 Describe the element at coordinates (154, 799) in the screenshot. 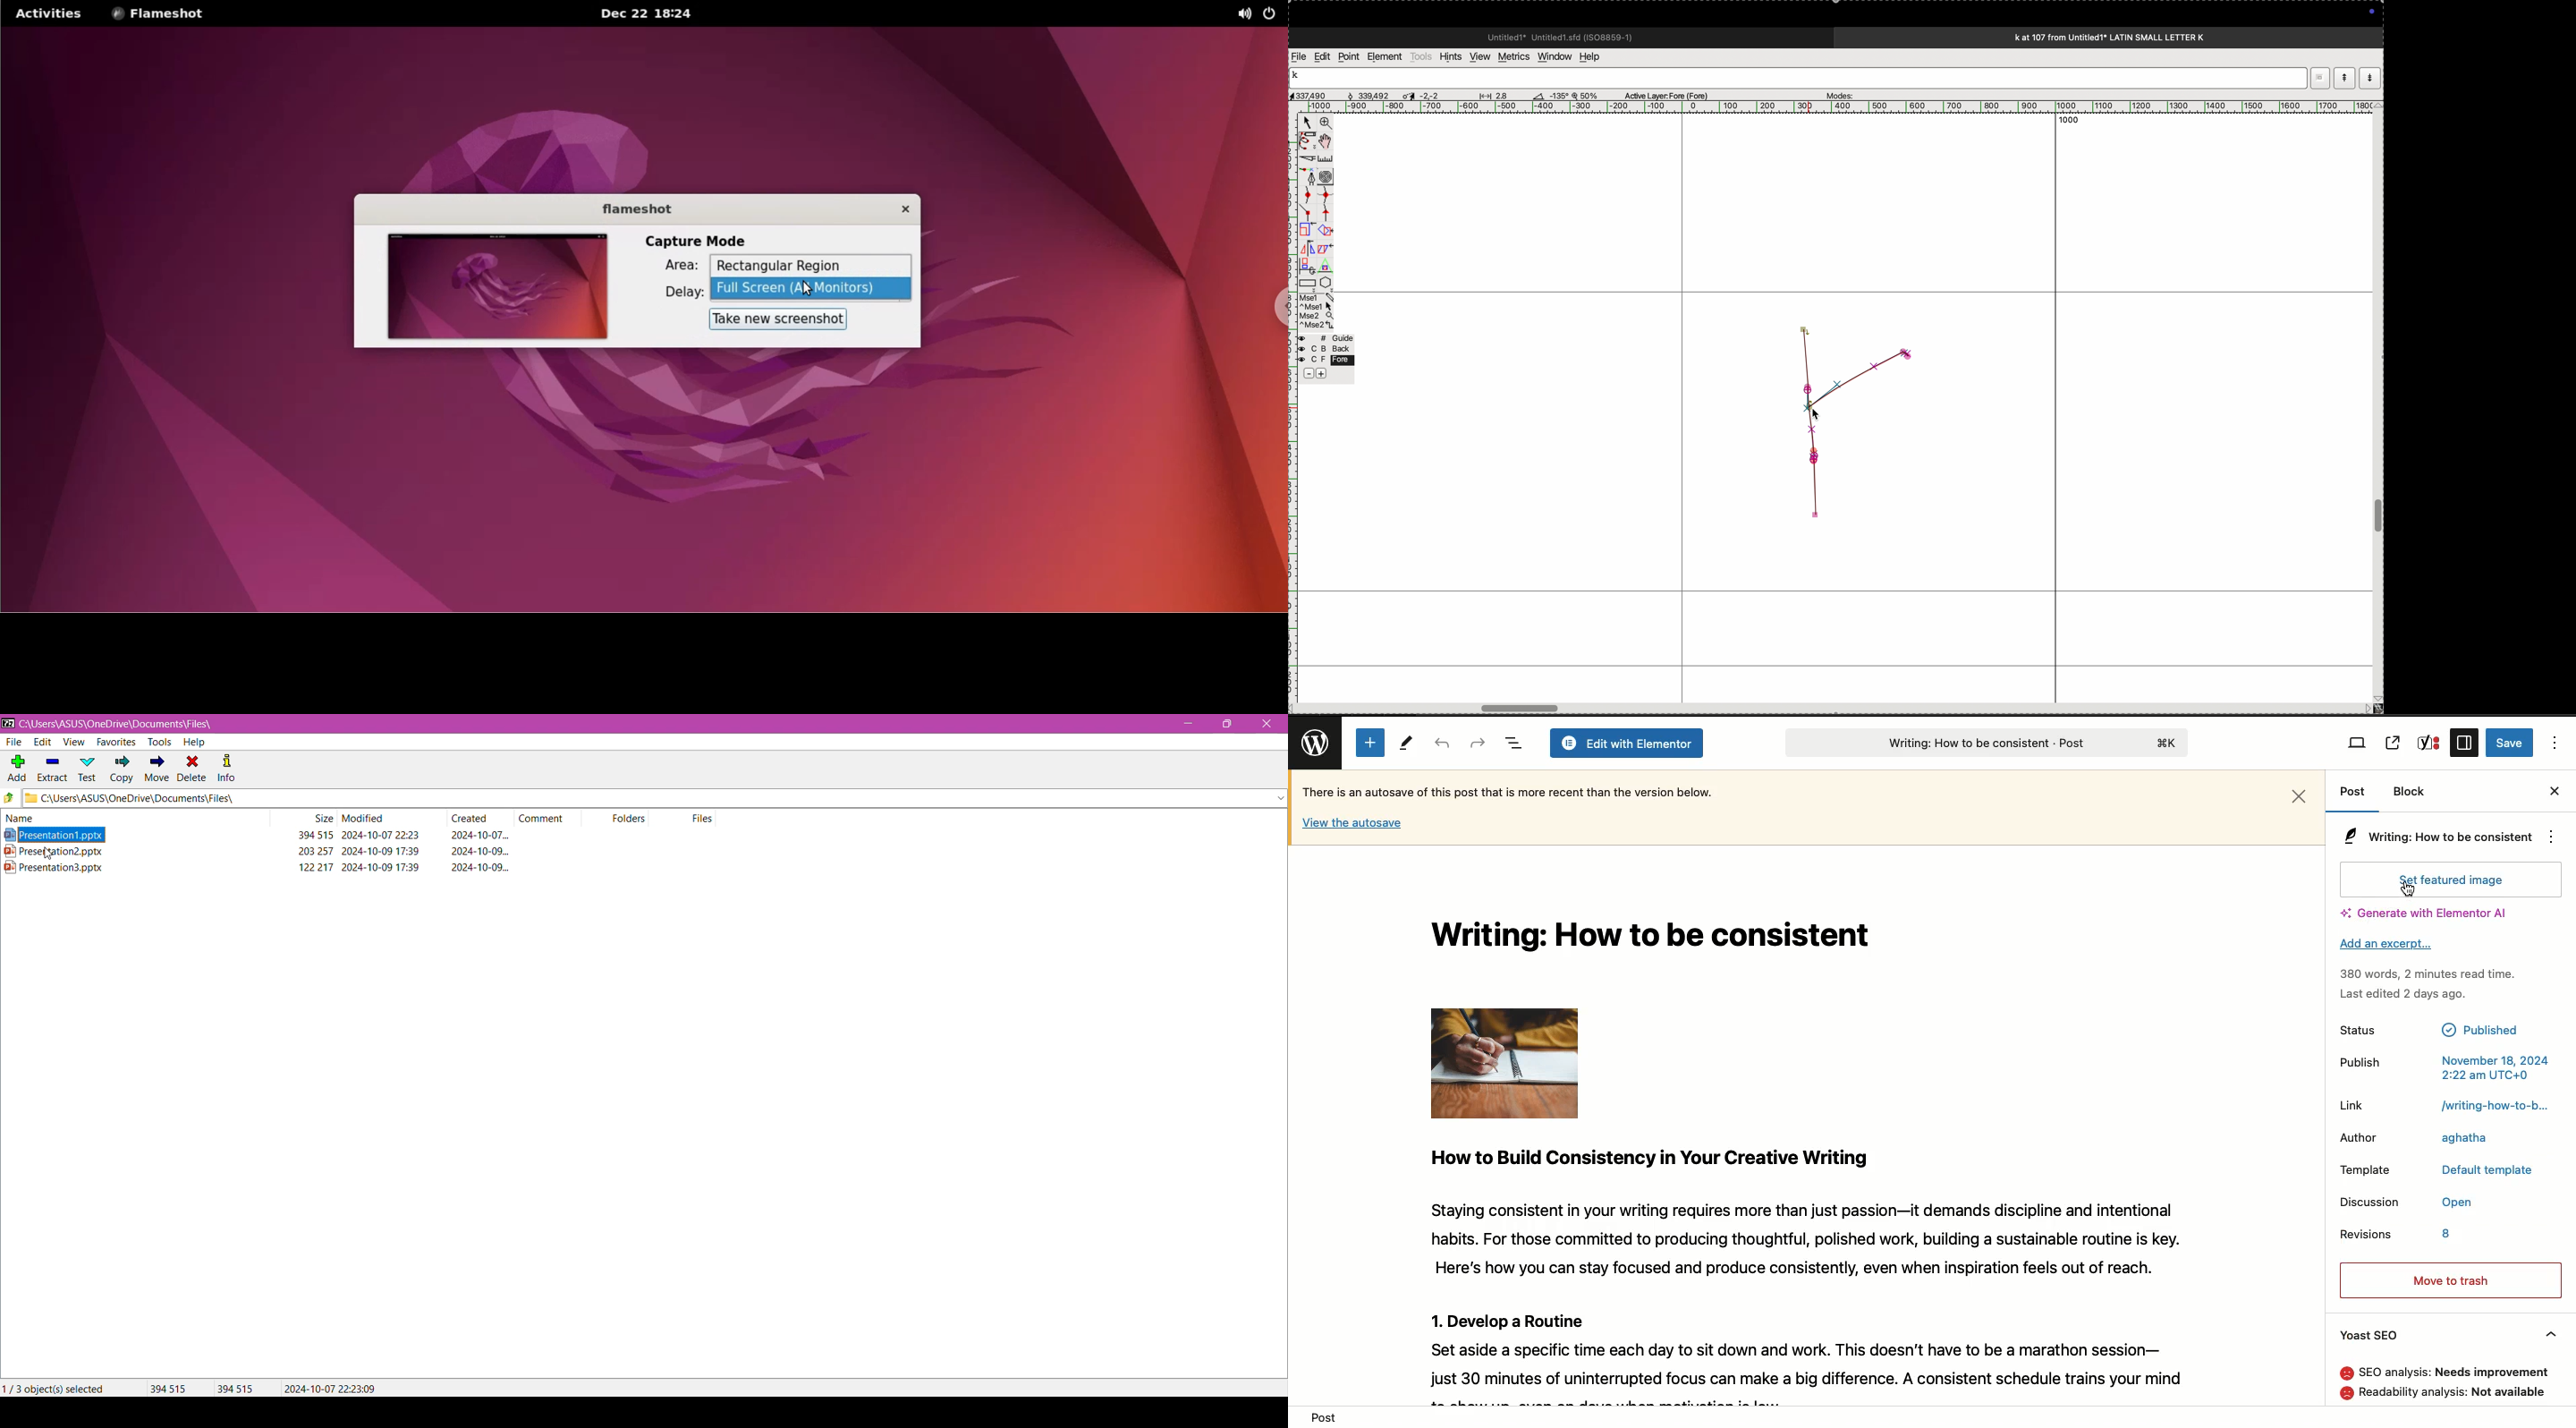

I see `C\Users\ASUS\OneDrive\Documents\Files\` at that location.